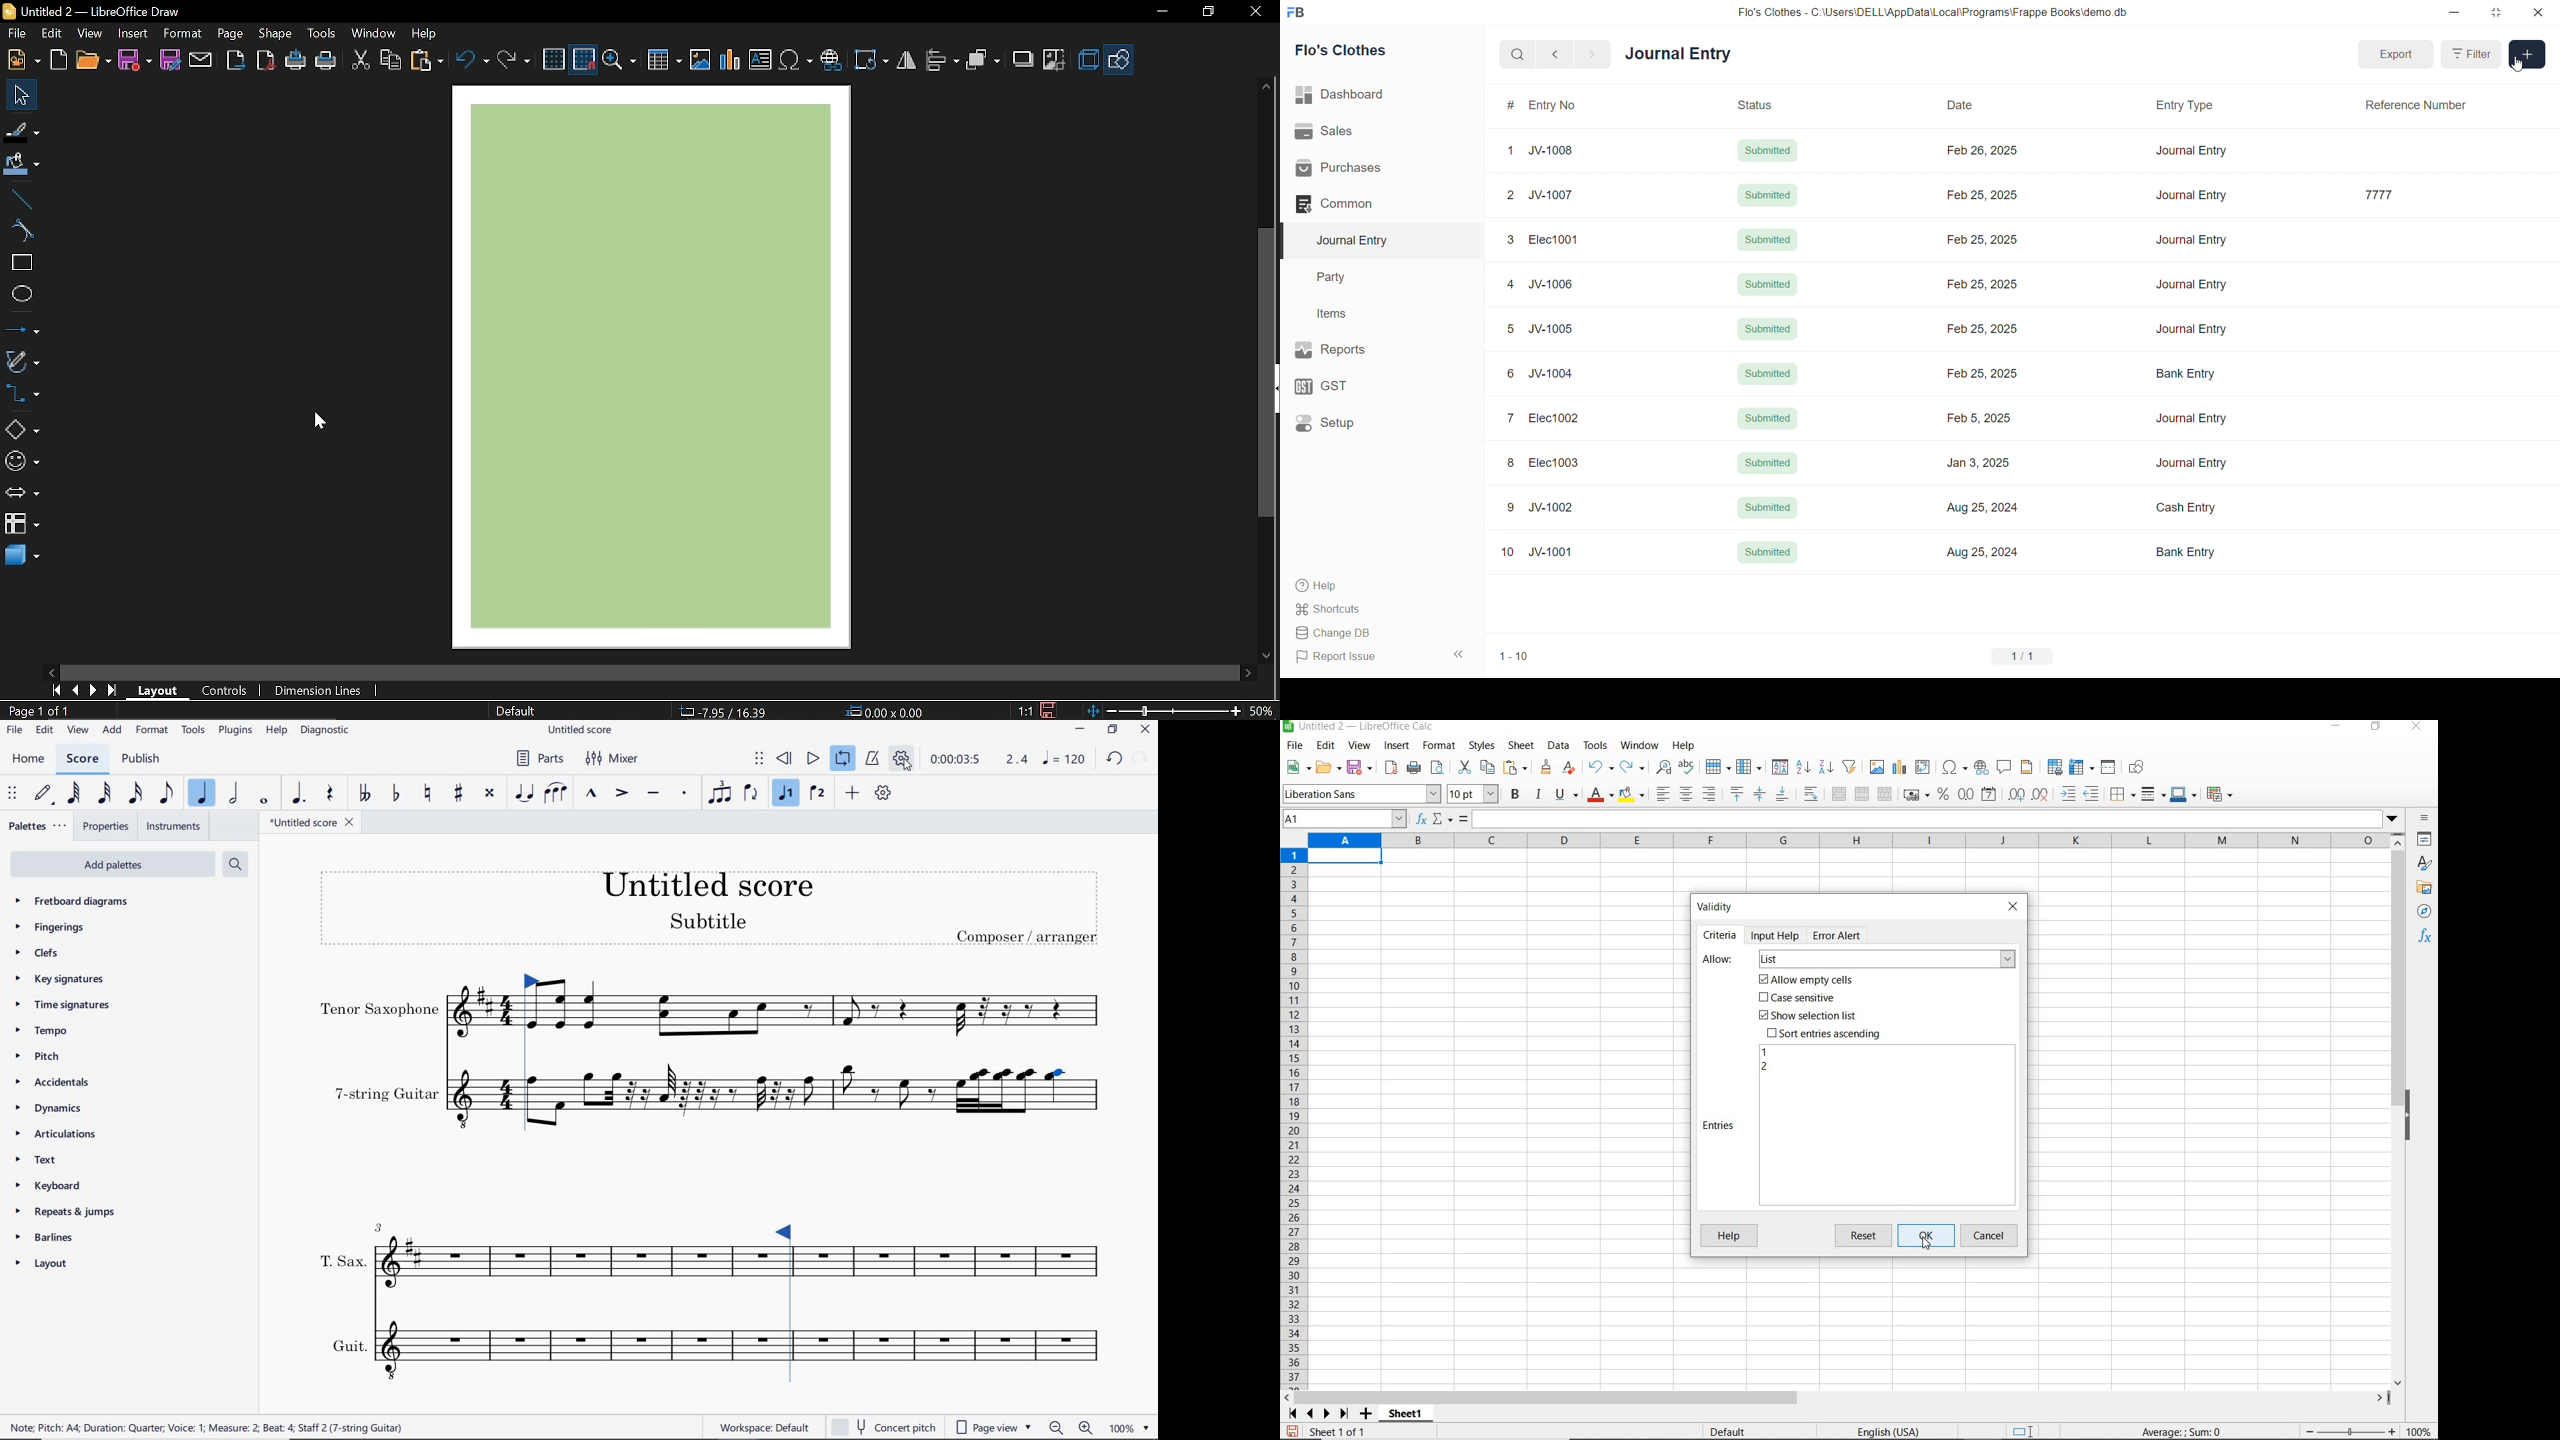  What do you see at coordinates (490, 794) in the screenshot?
I see `TOGGLE DOUBLE-SHARP` at bounding box center [490, 794].